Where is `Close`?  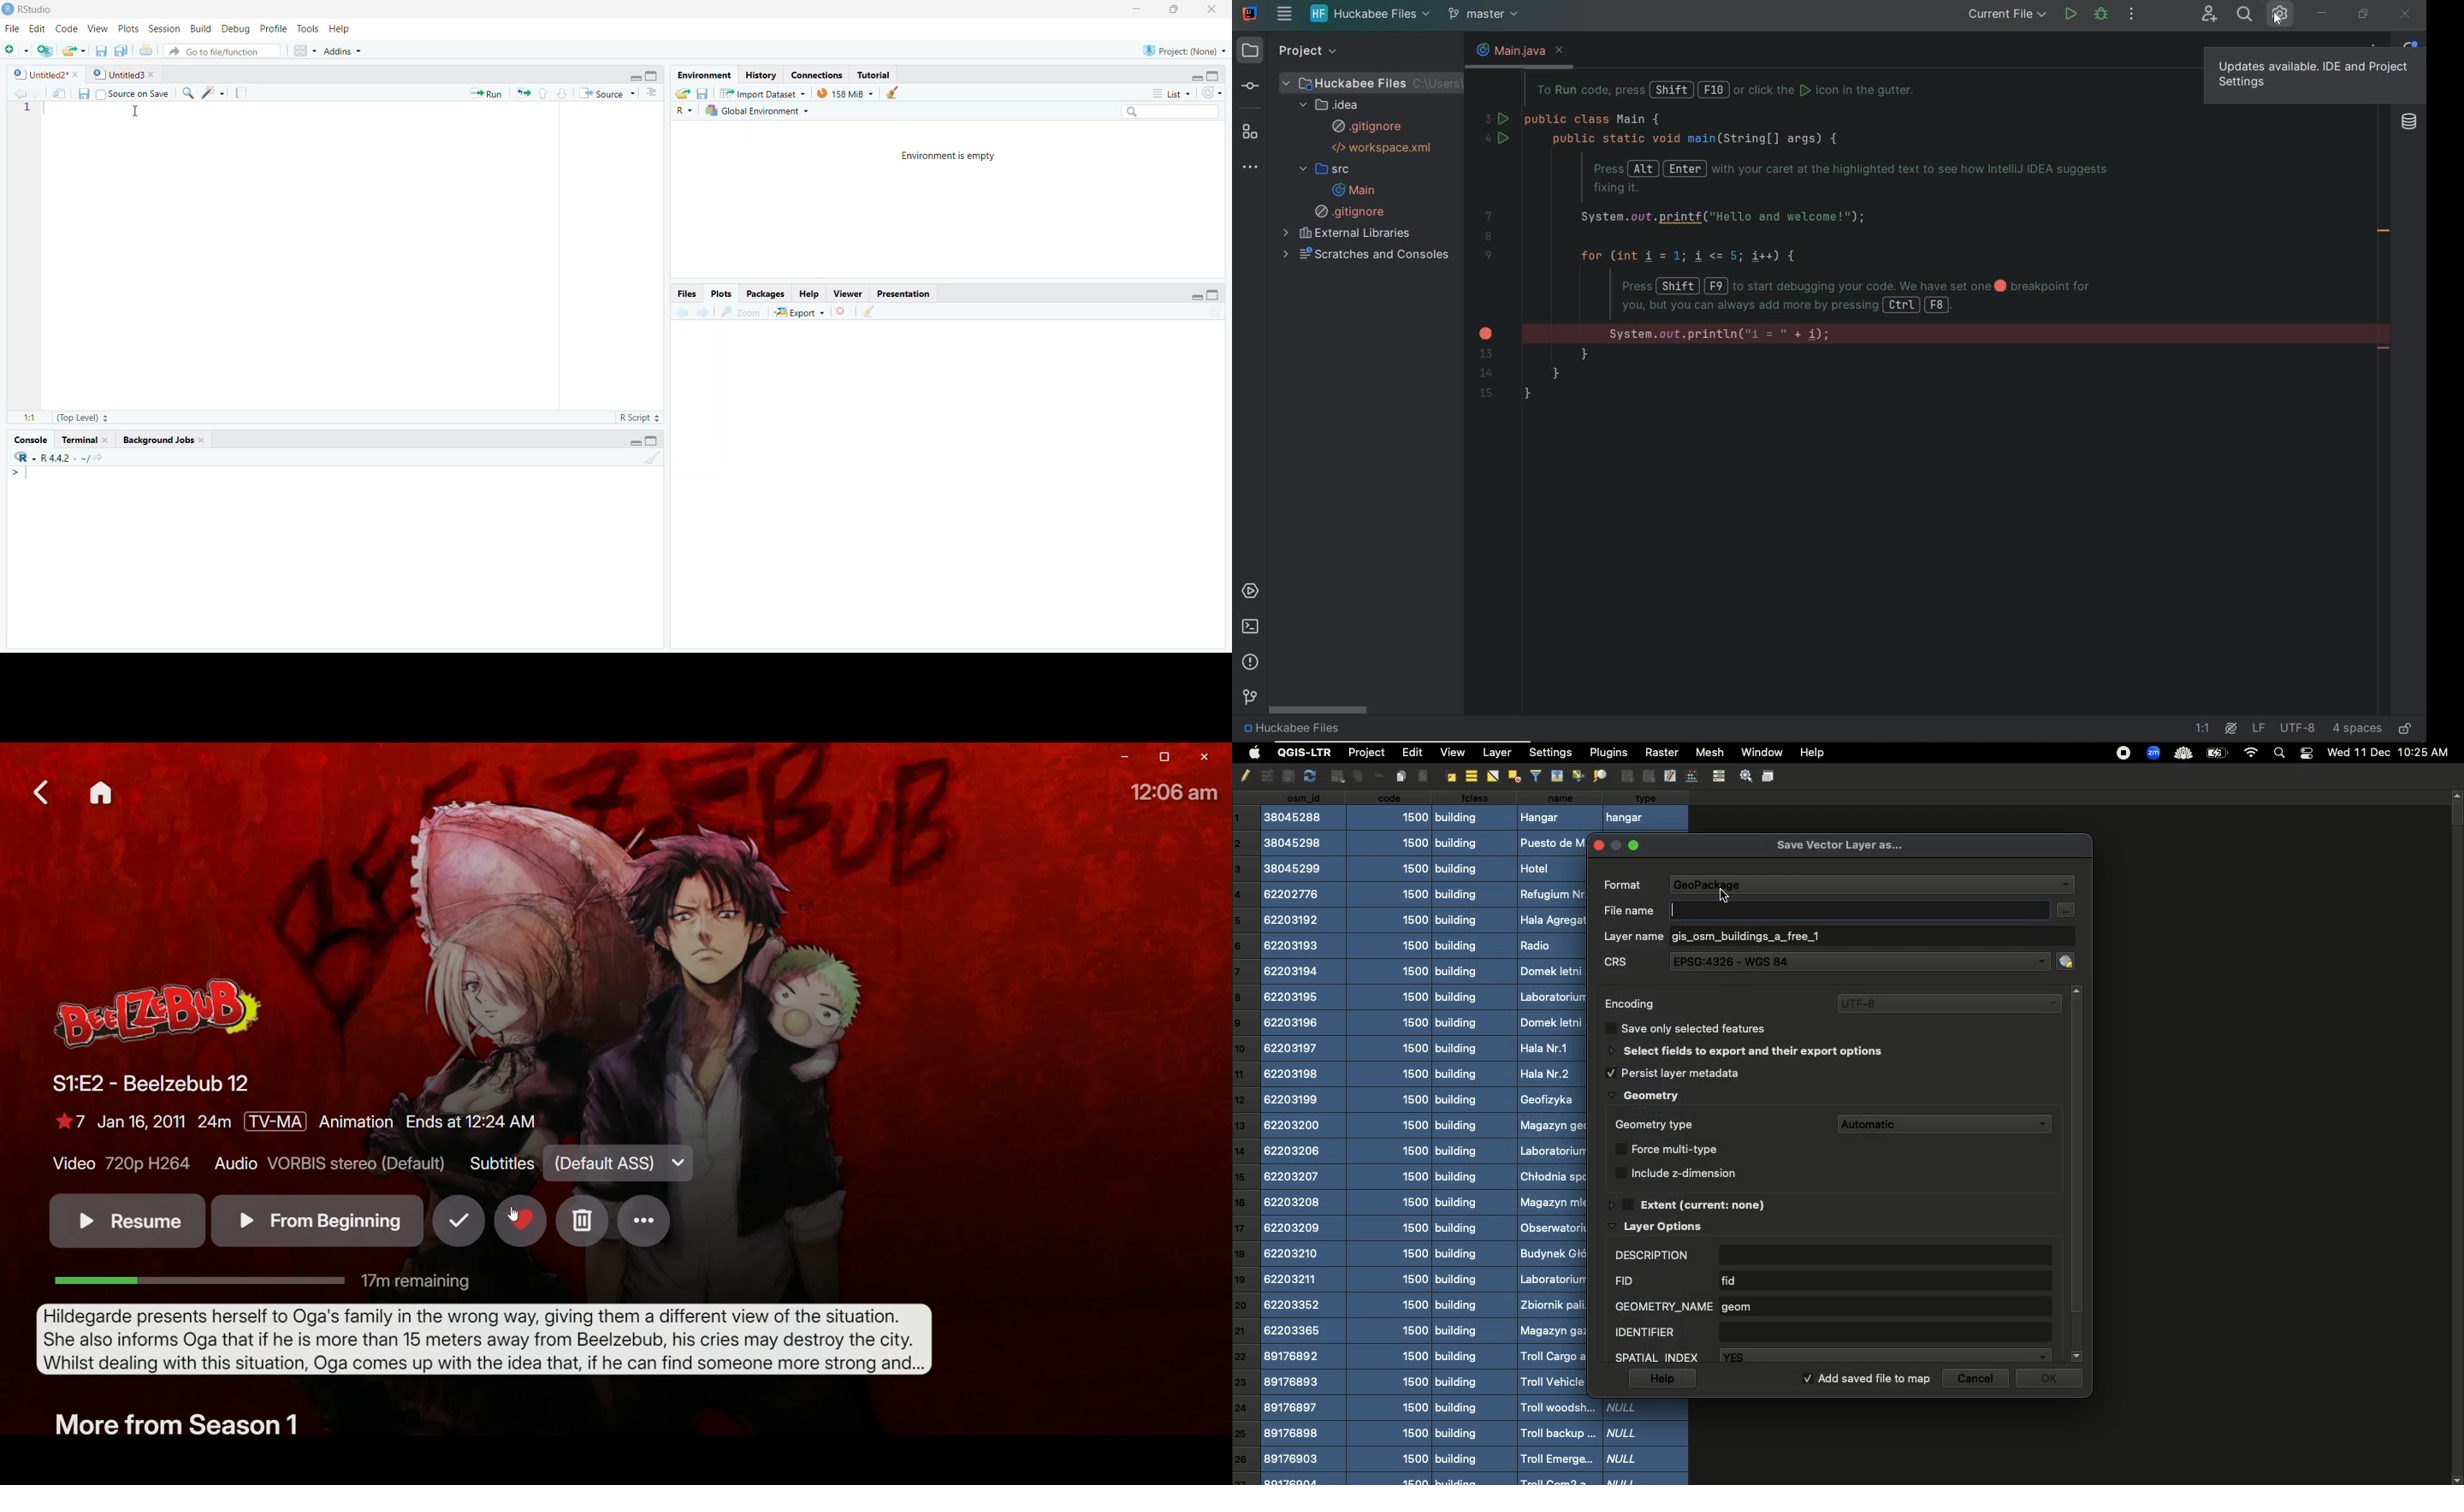
Close is located at coordinates (1213, 13).